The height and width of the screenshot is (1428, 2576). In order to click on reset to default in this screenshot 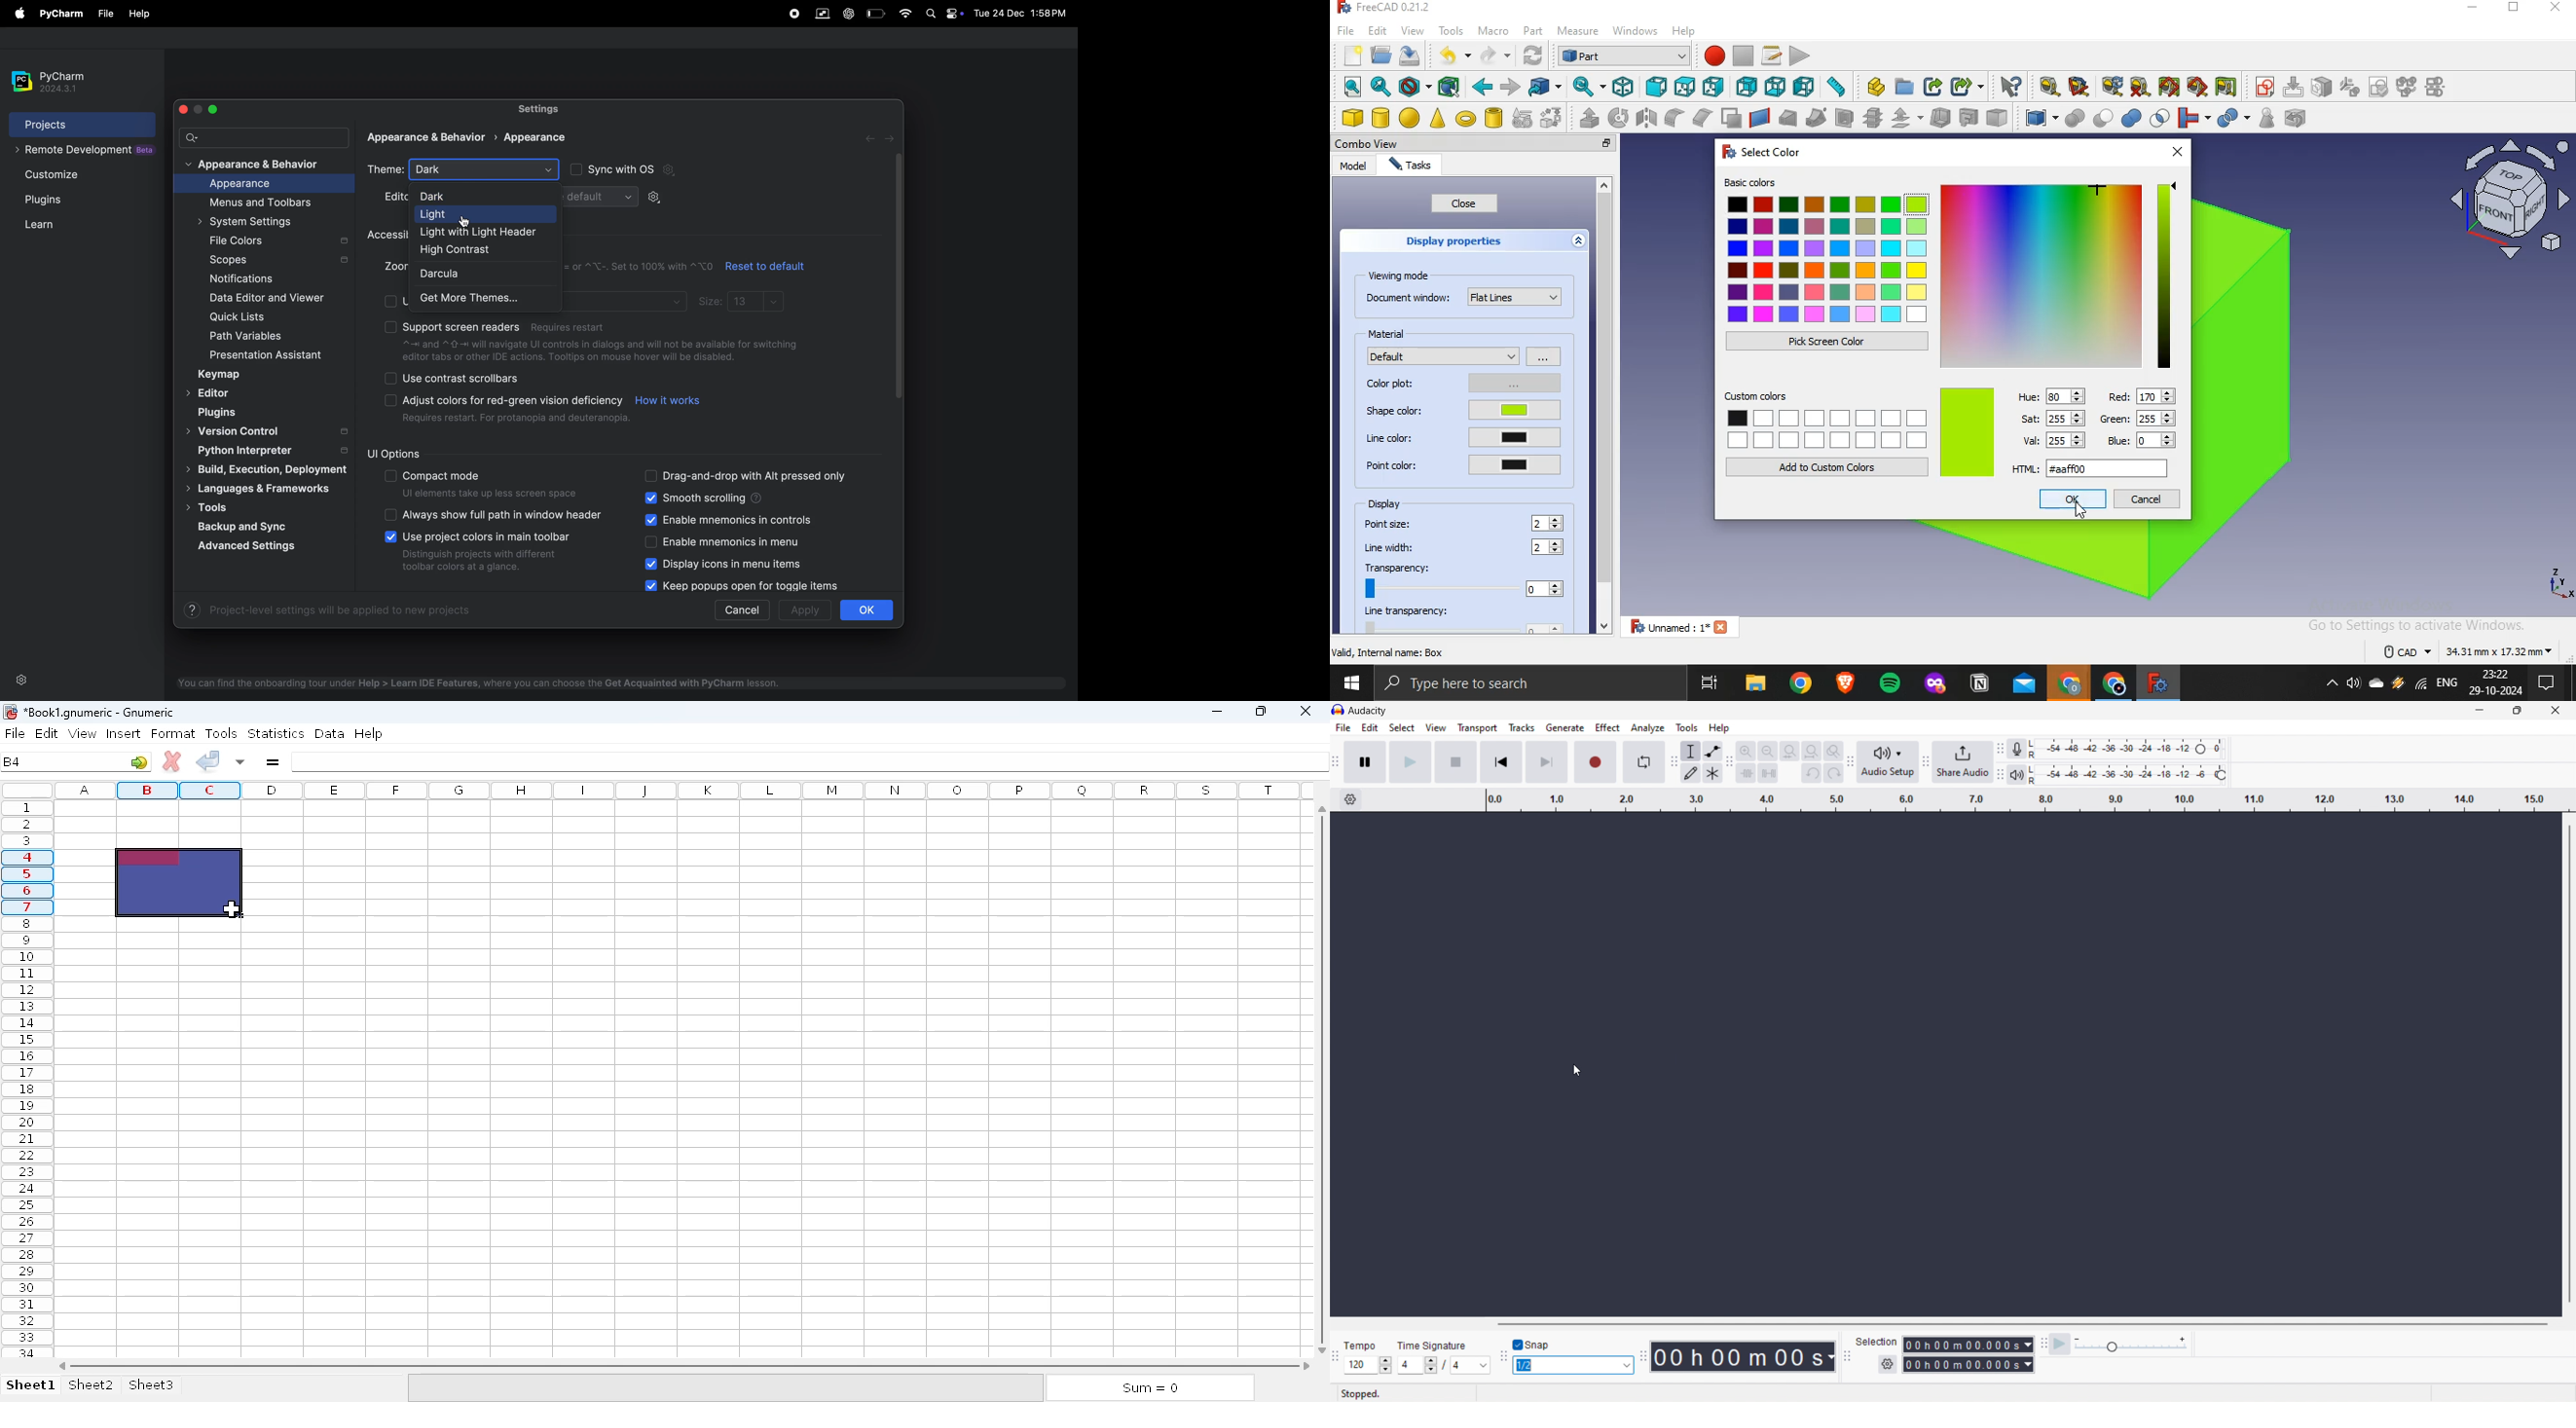, I will do `click(772, 267)`.